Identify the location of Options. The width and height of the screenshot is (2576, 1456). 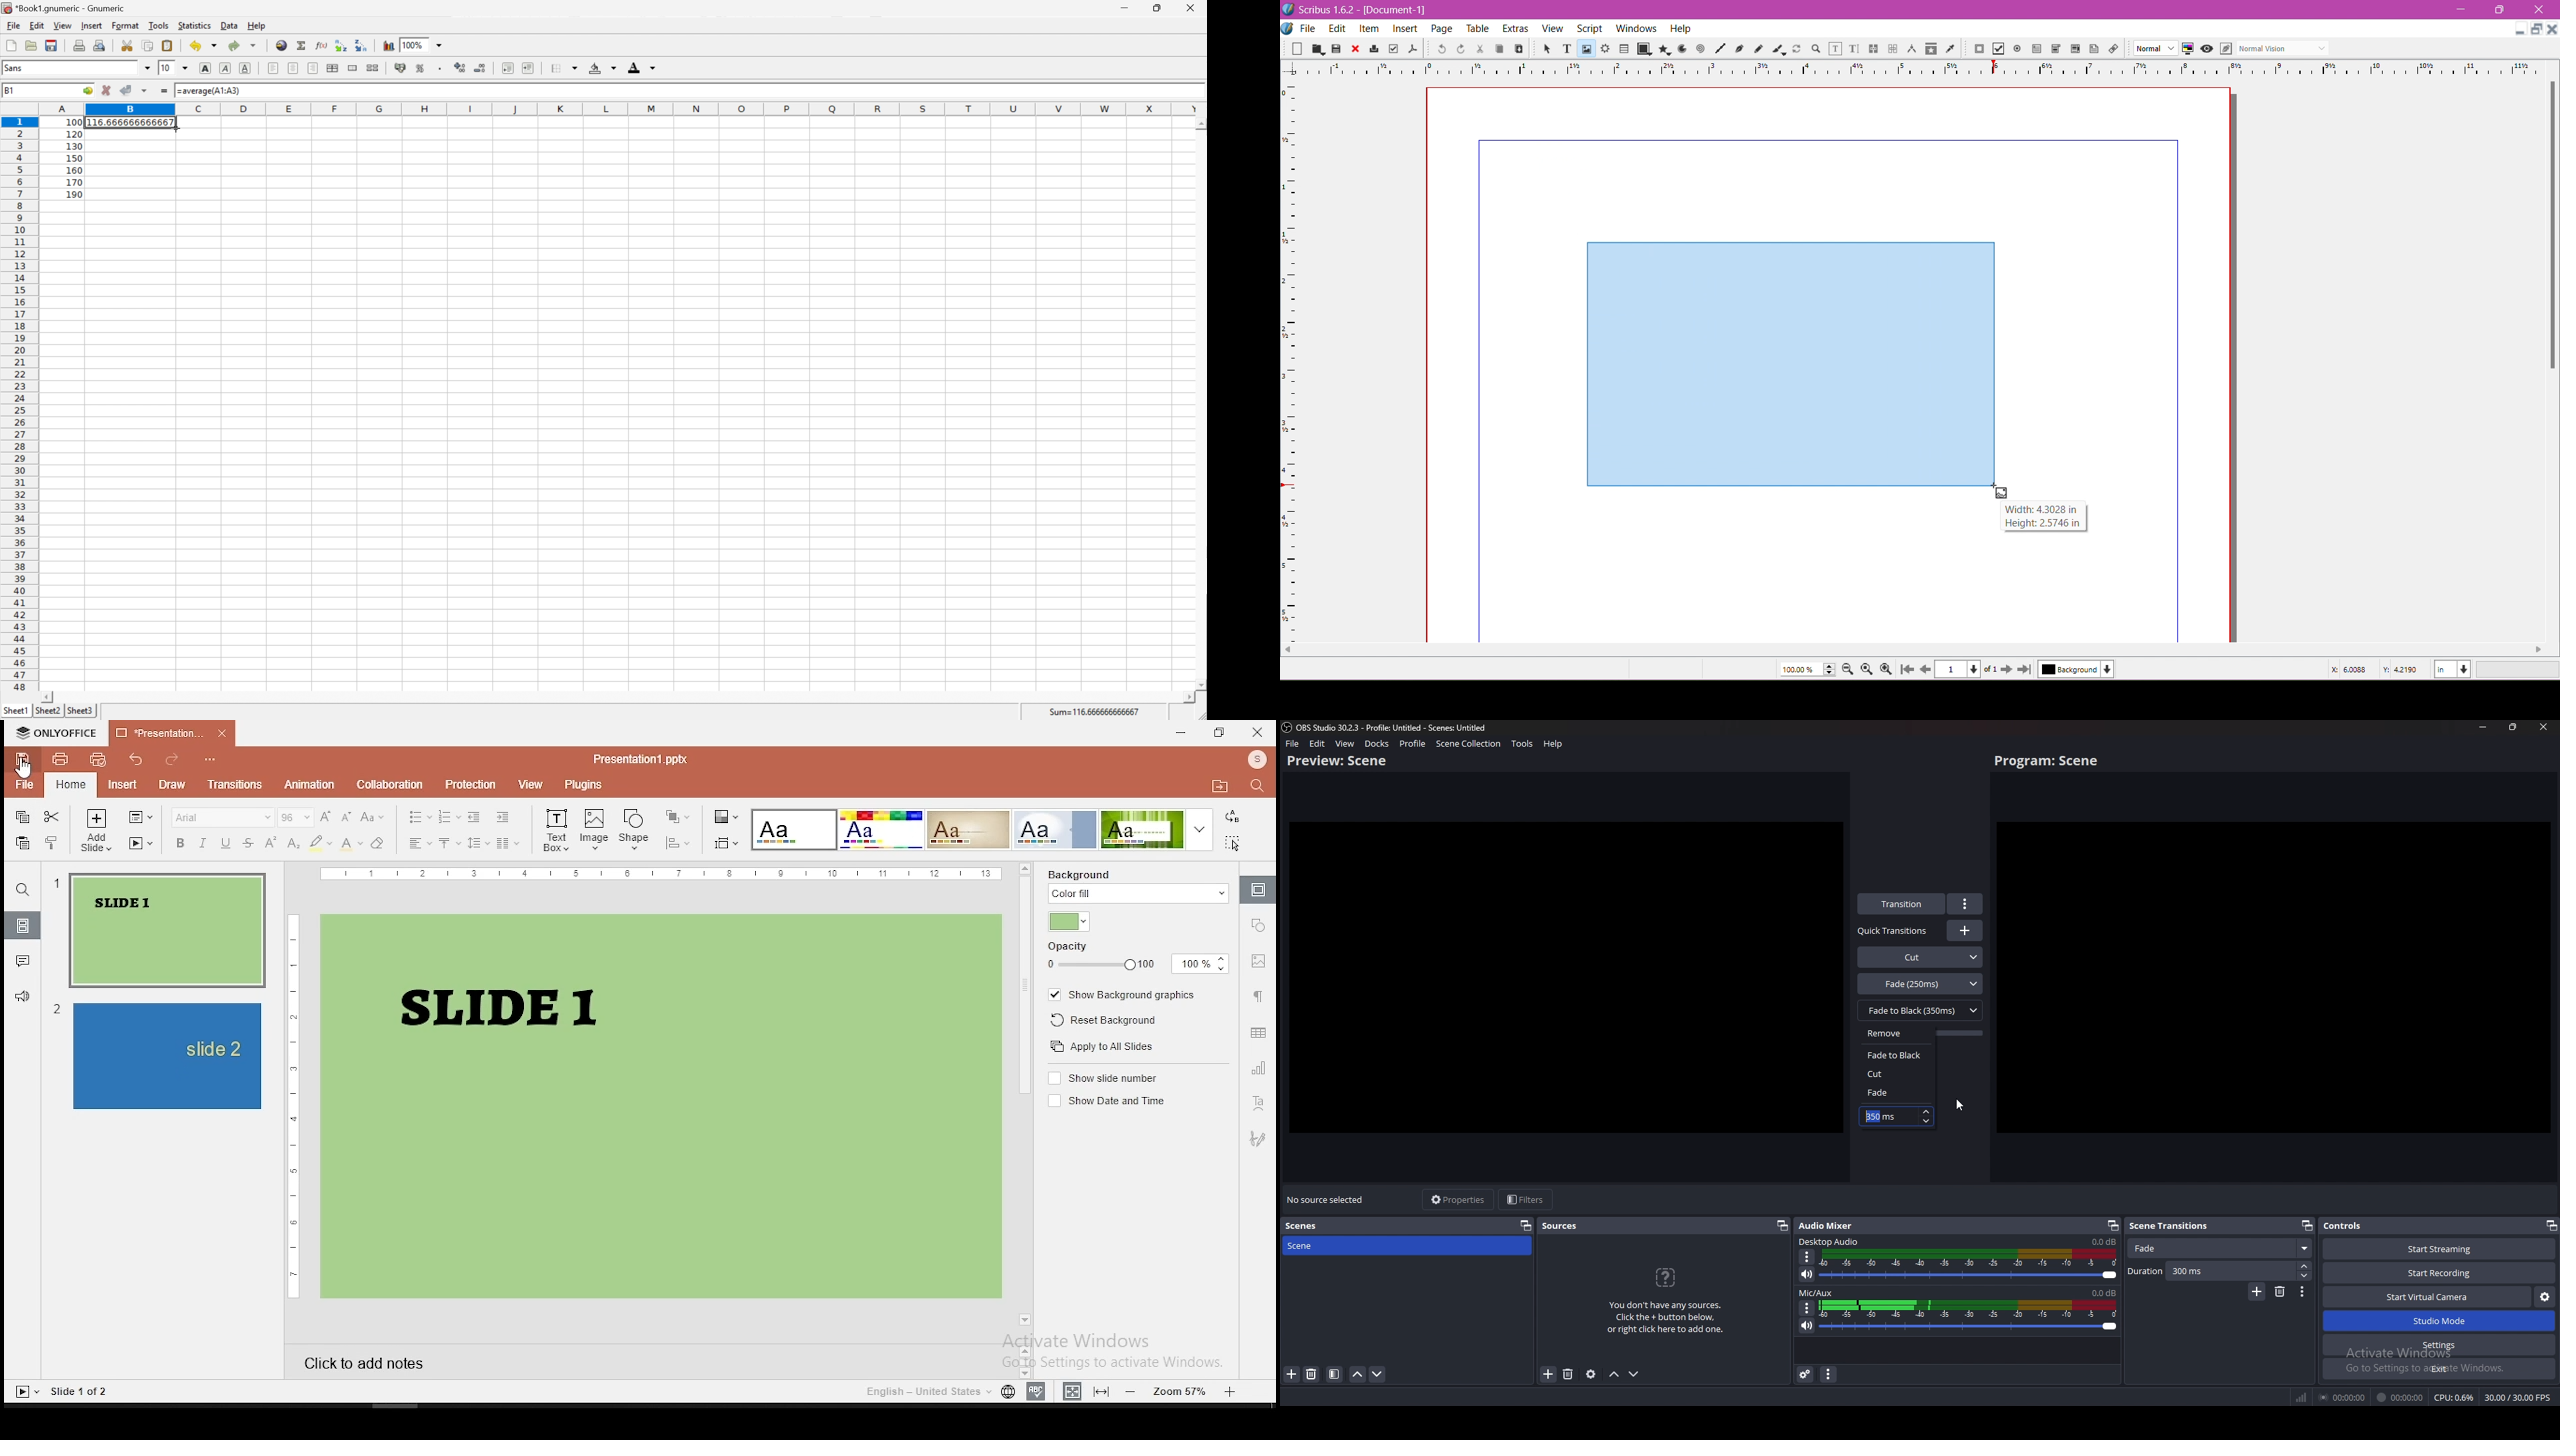
(2303, 1293).